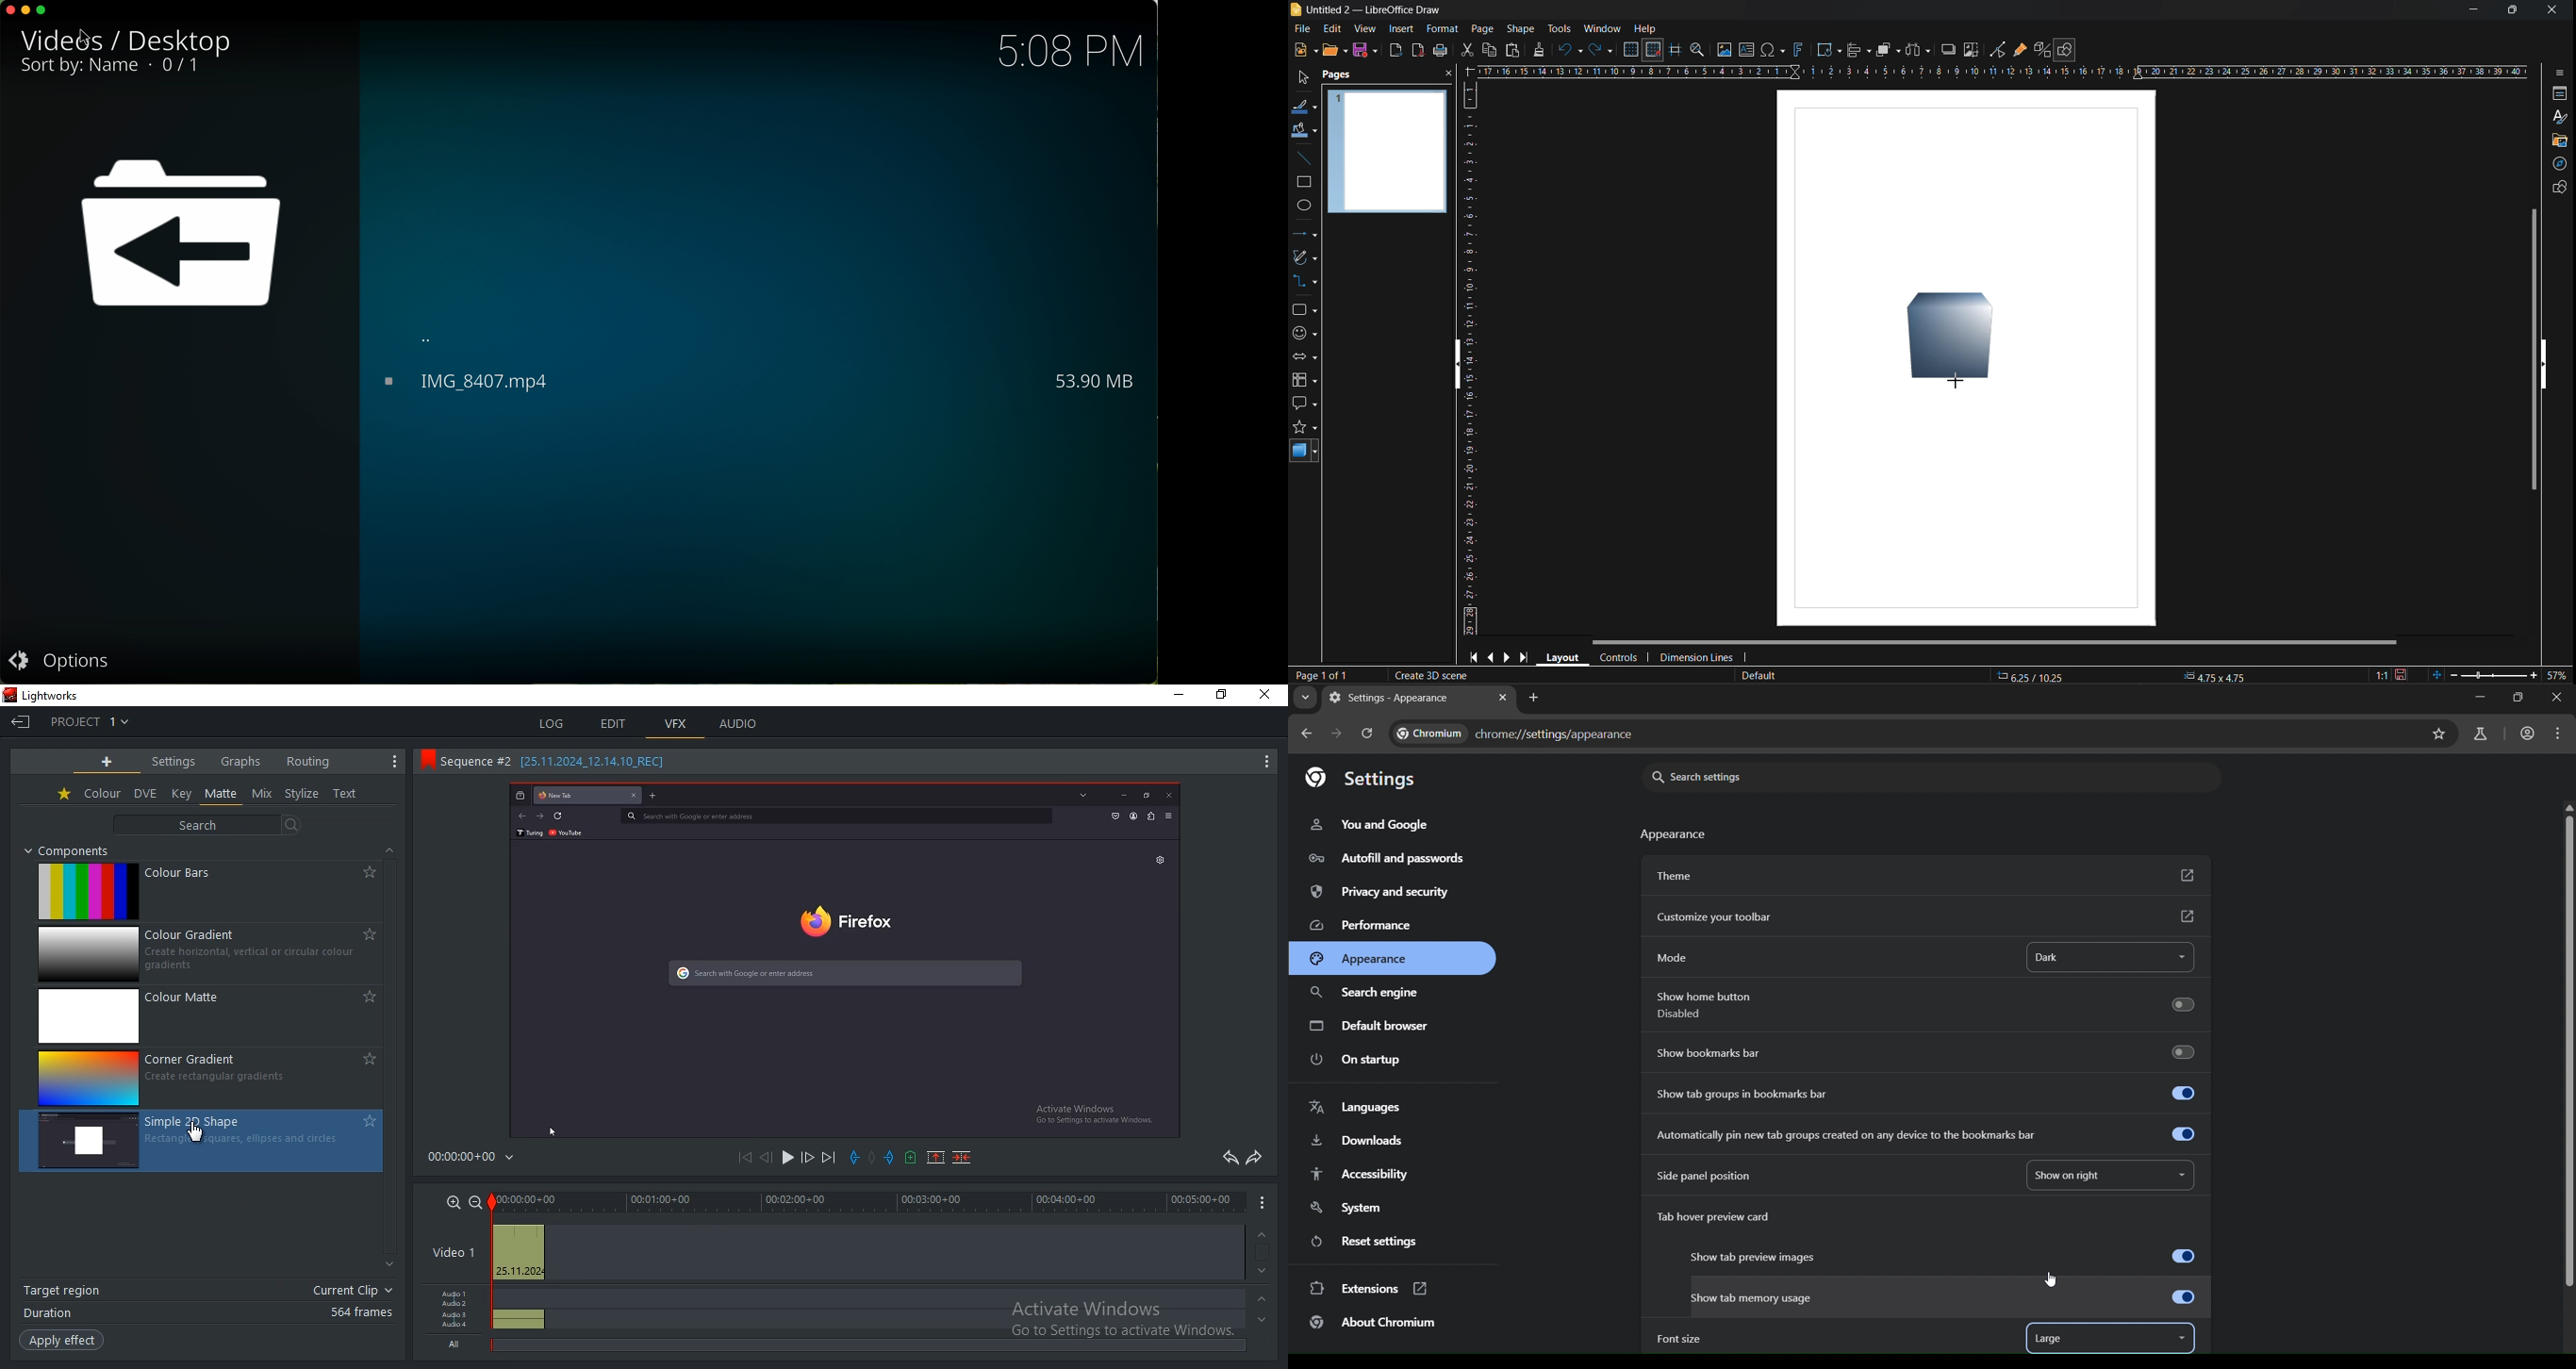  Describe the element at coordinates (199, 1136) in the screenshot. I see `cursor` at that location.